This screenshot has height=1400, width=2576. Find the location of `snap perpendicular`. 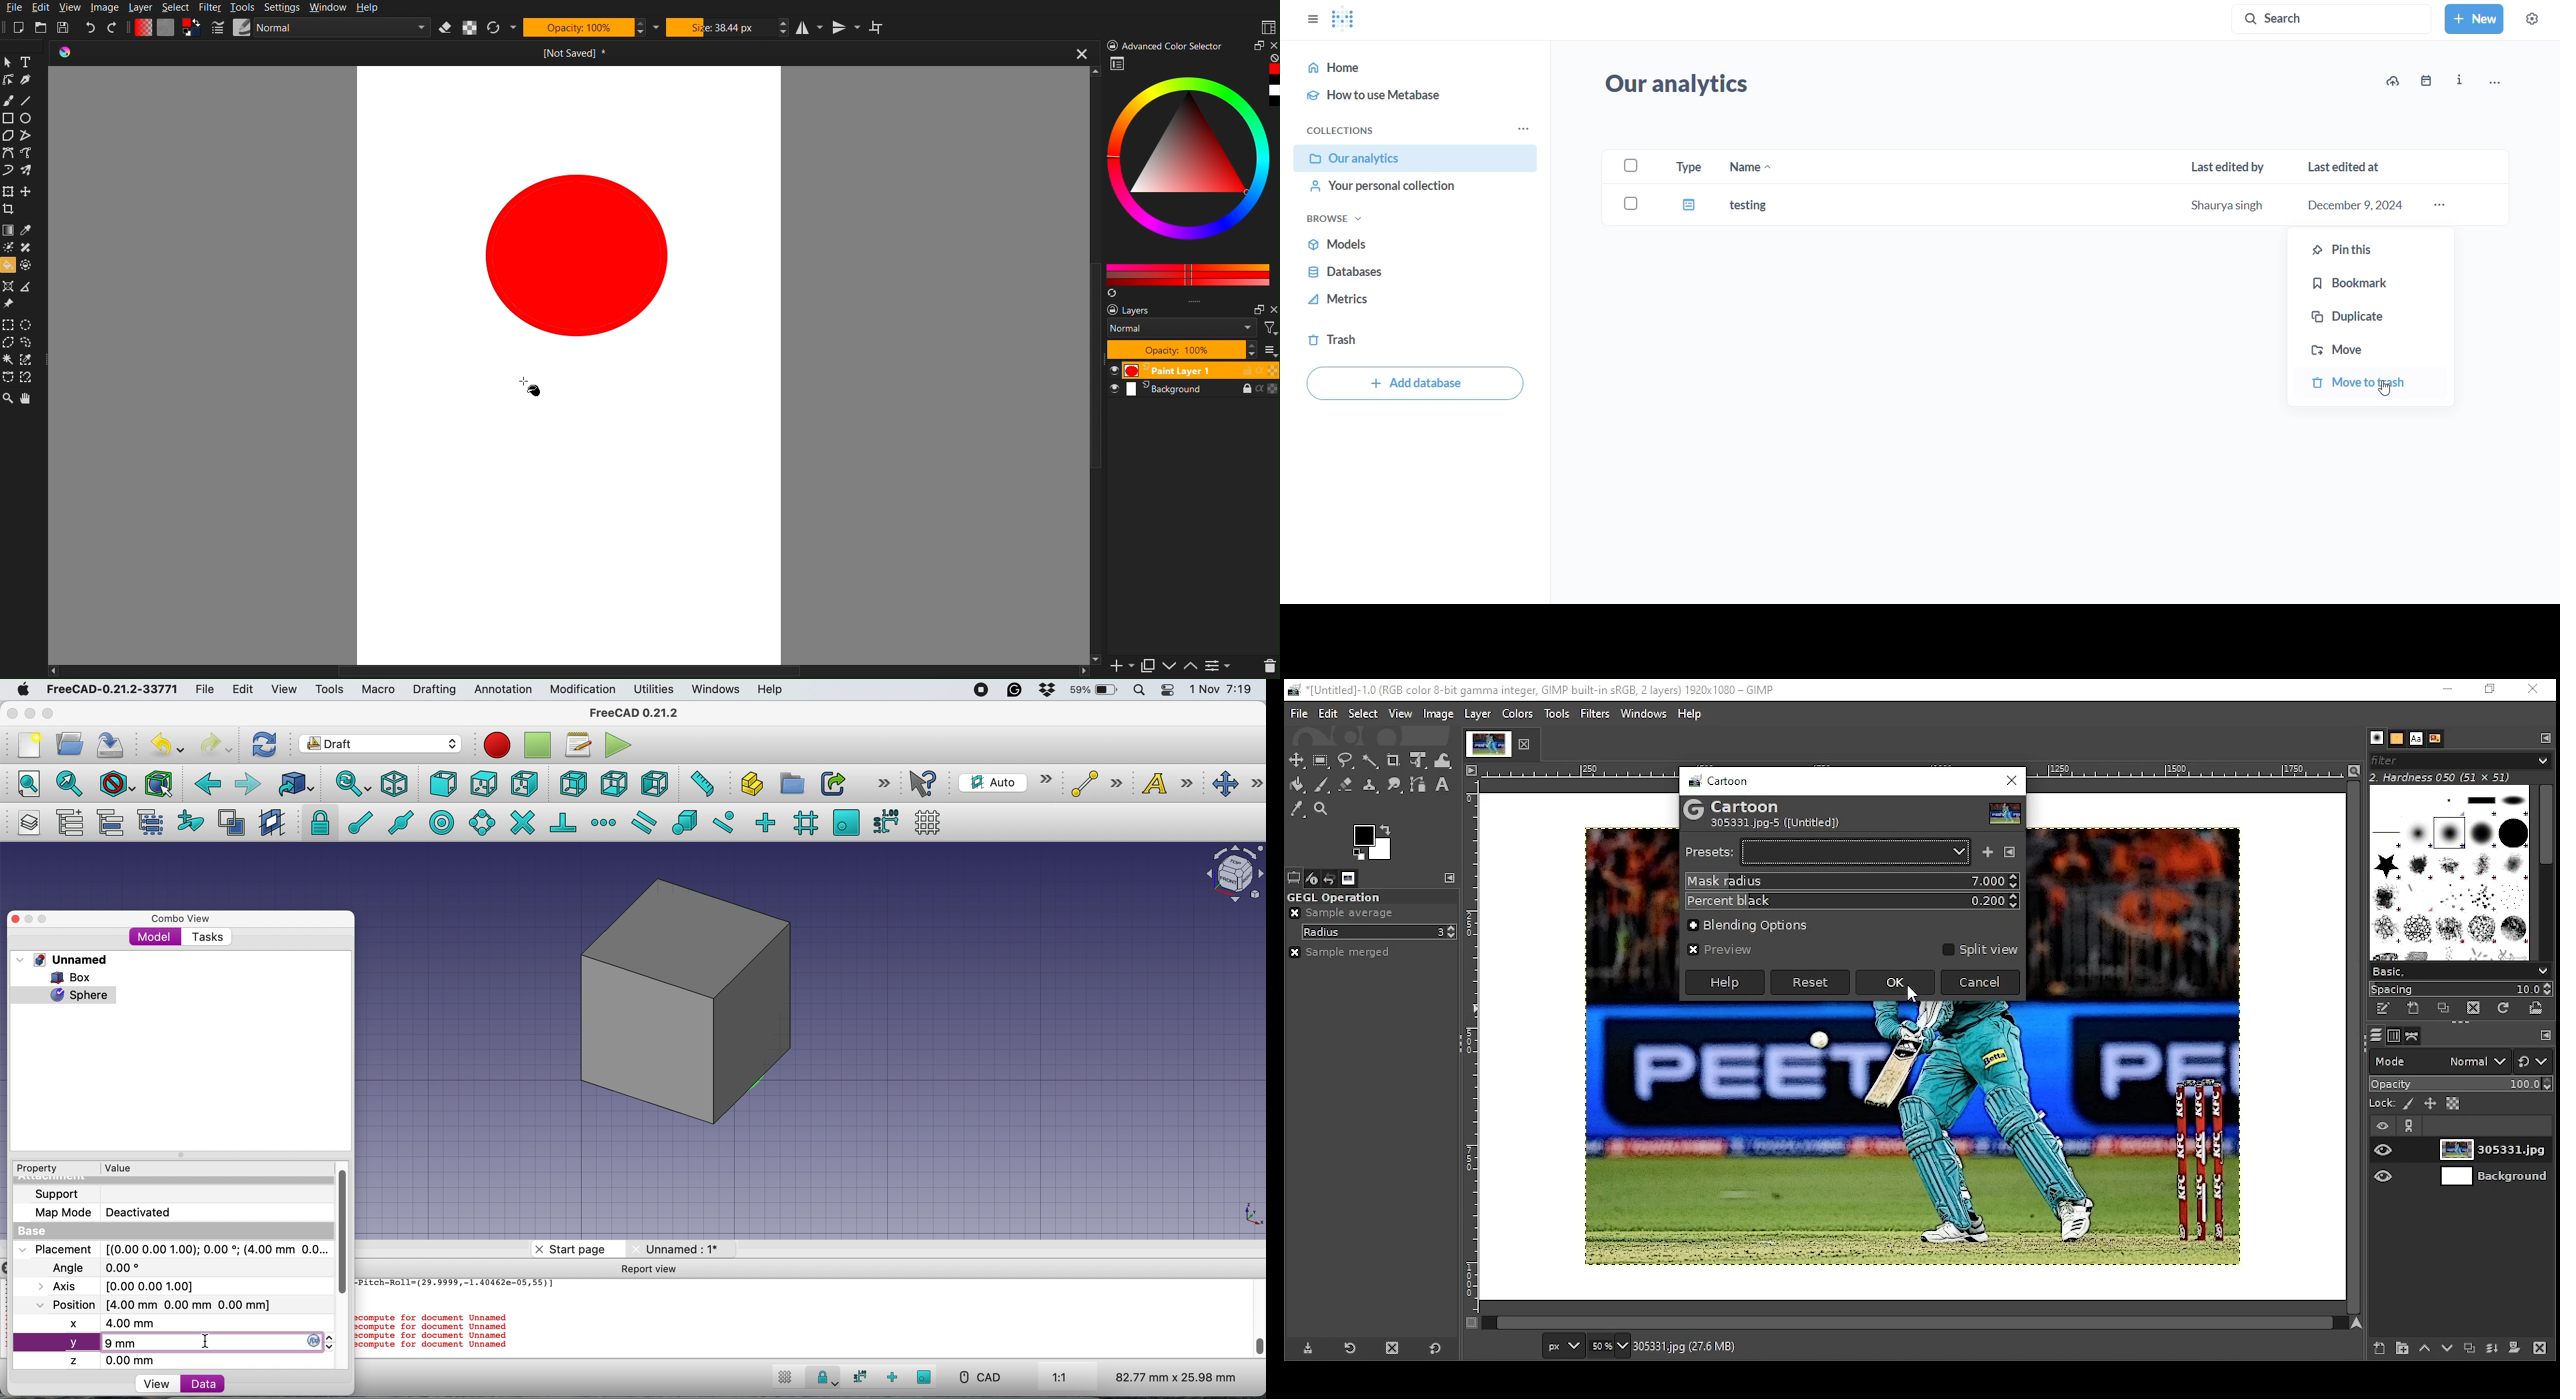

snap perpendicular is located at coordinates (565, 822).